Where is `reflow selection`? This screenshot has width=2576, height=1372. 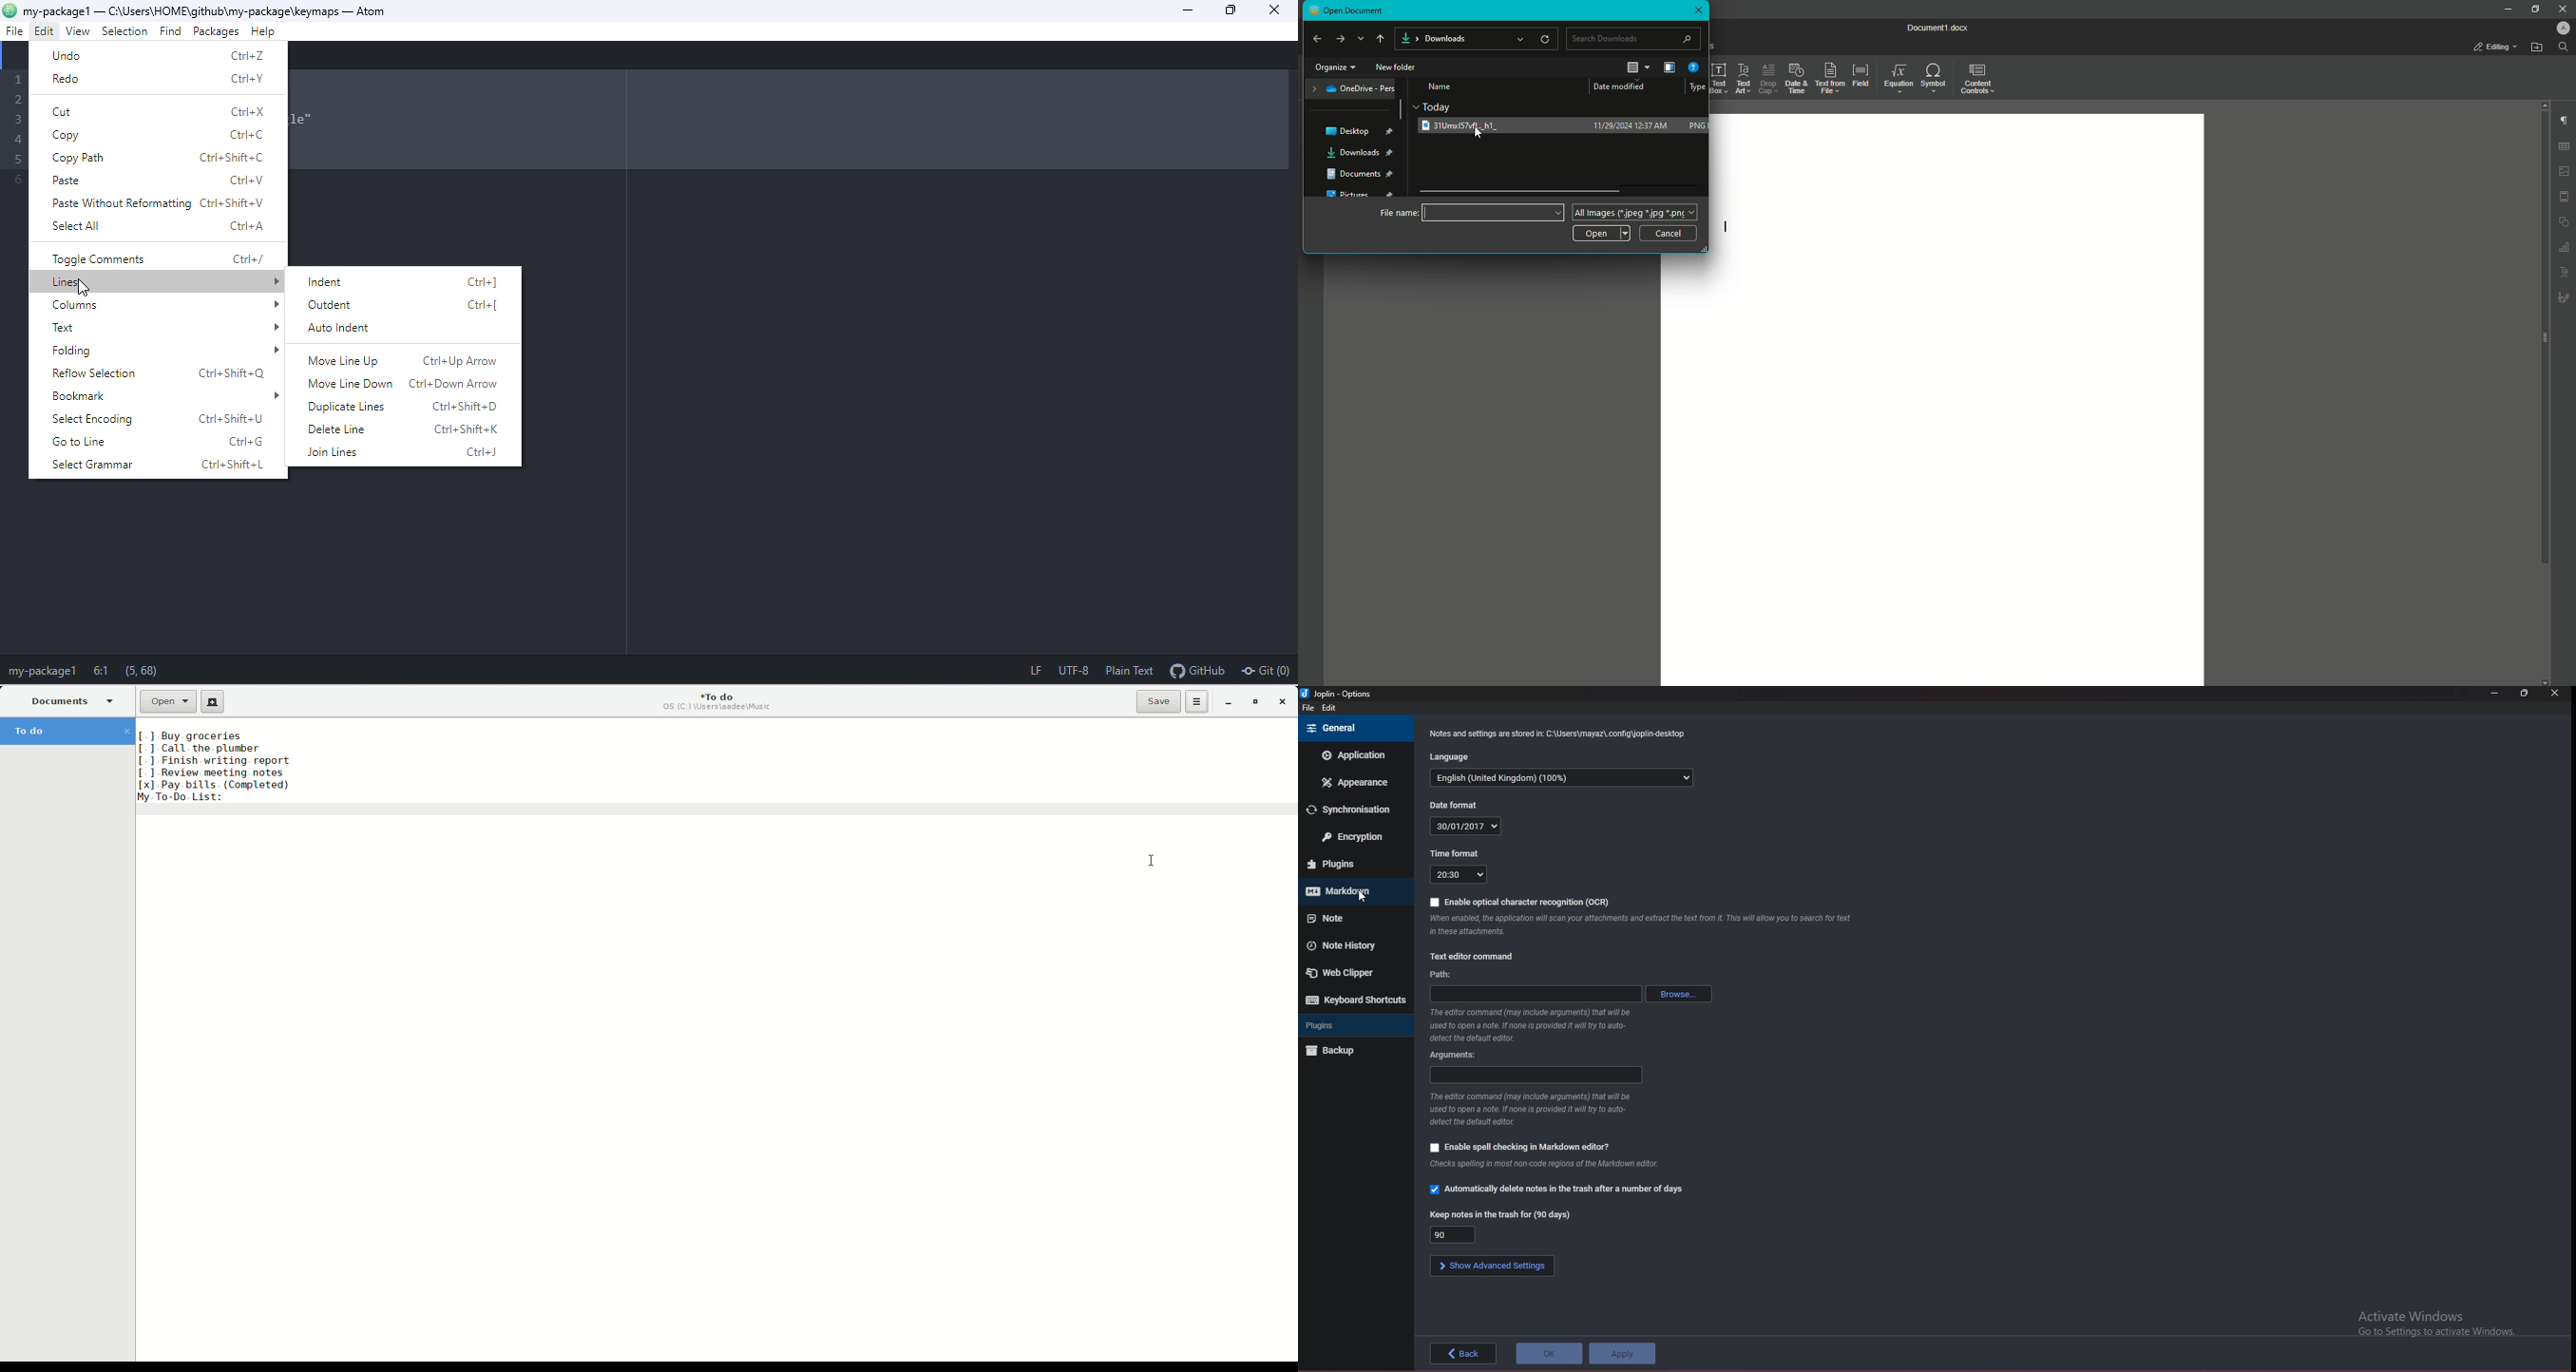 reflow selection is located at coordinates (166, 374).